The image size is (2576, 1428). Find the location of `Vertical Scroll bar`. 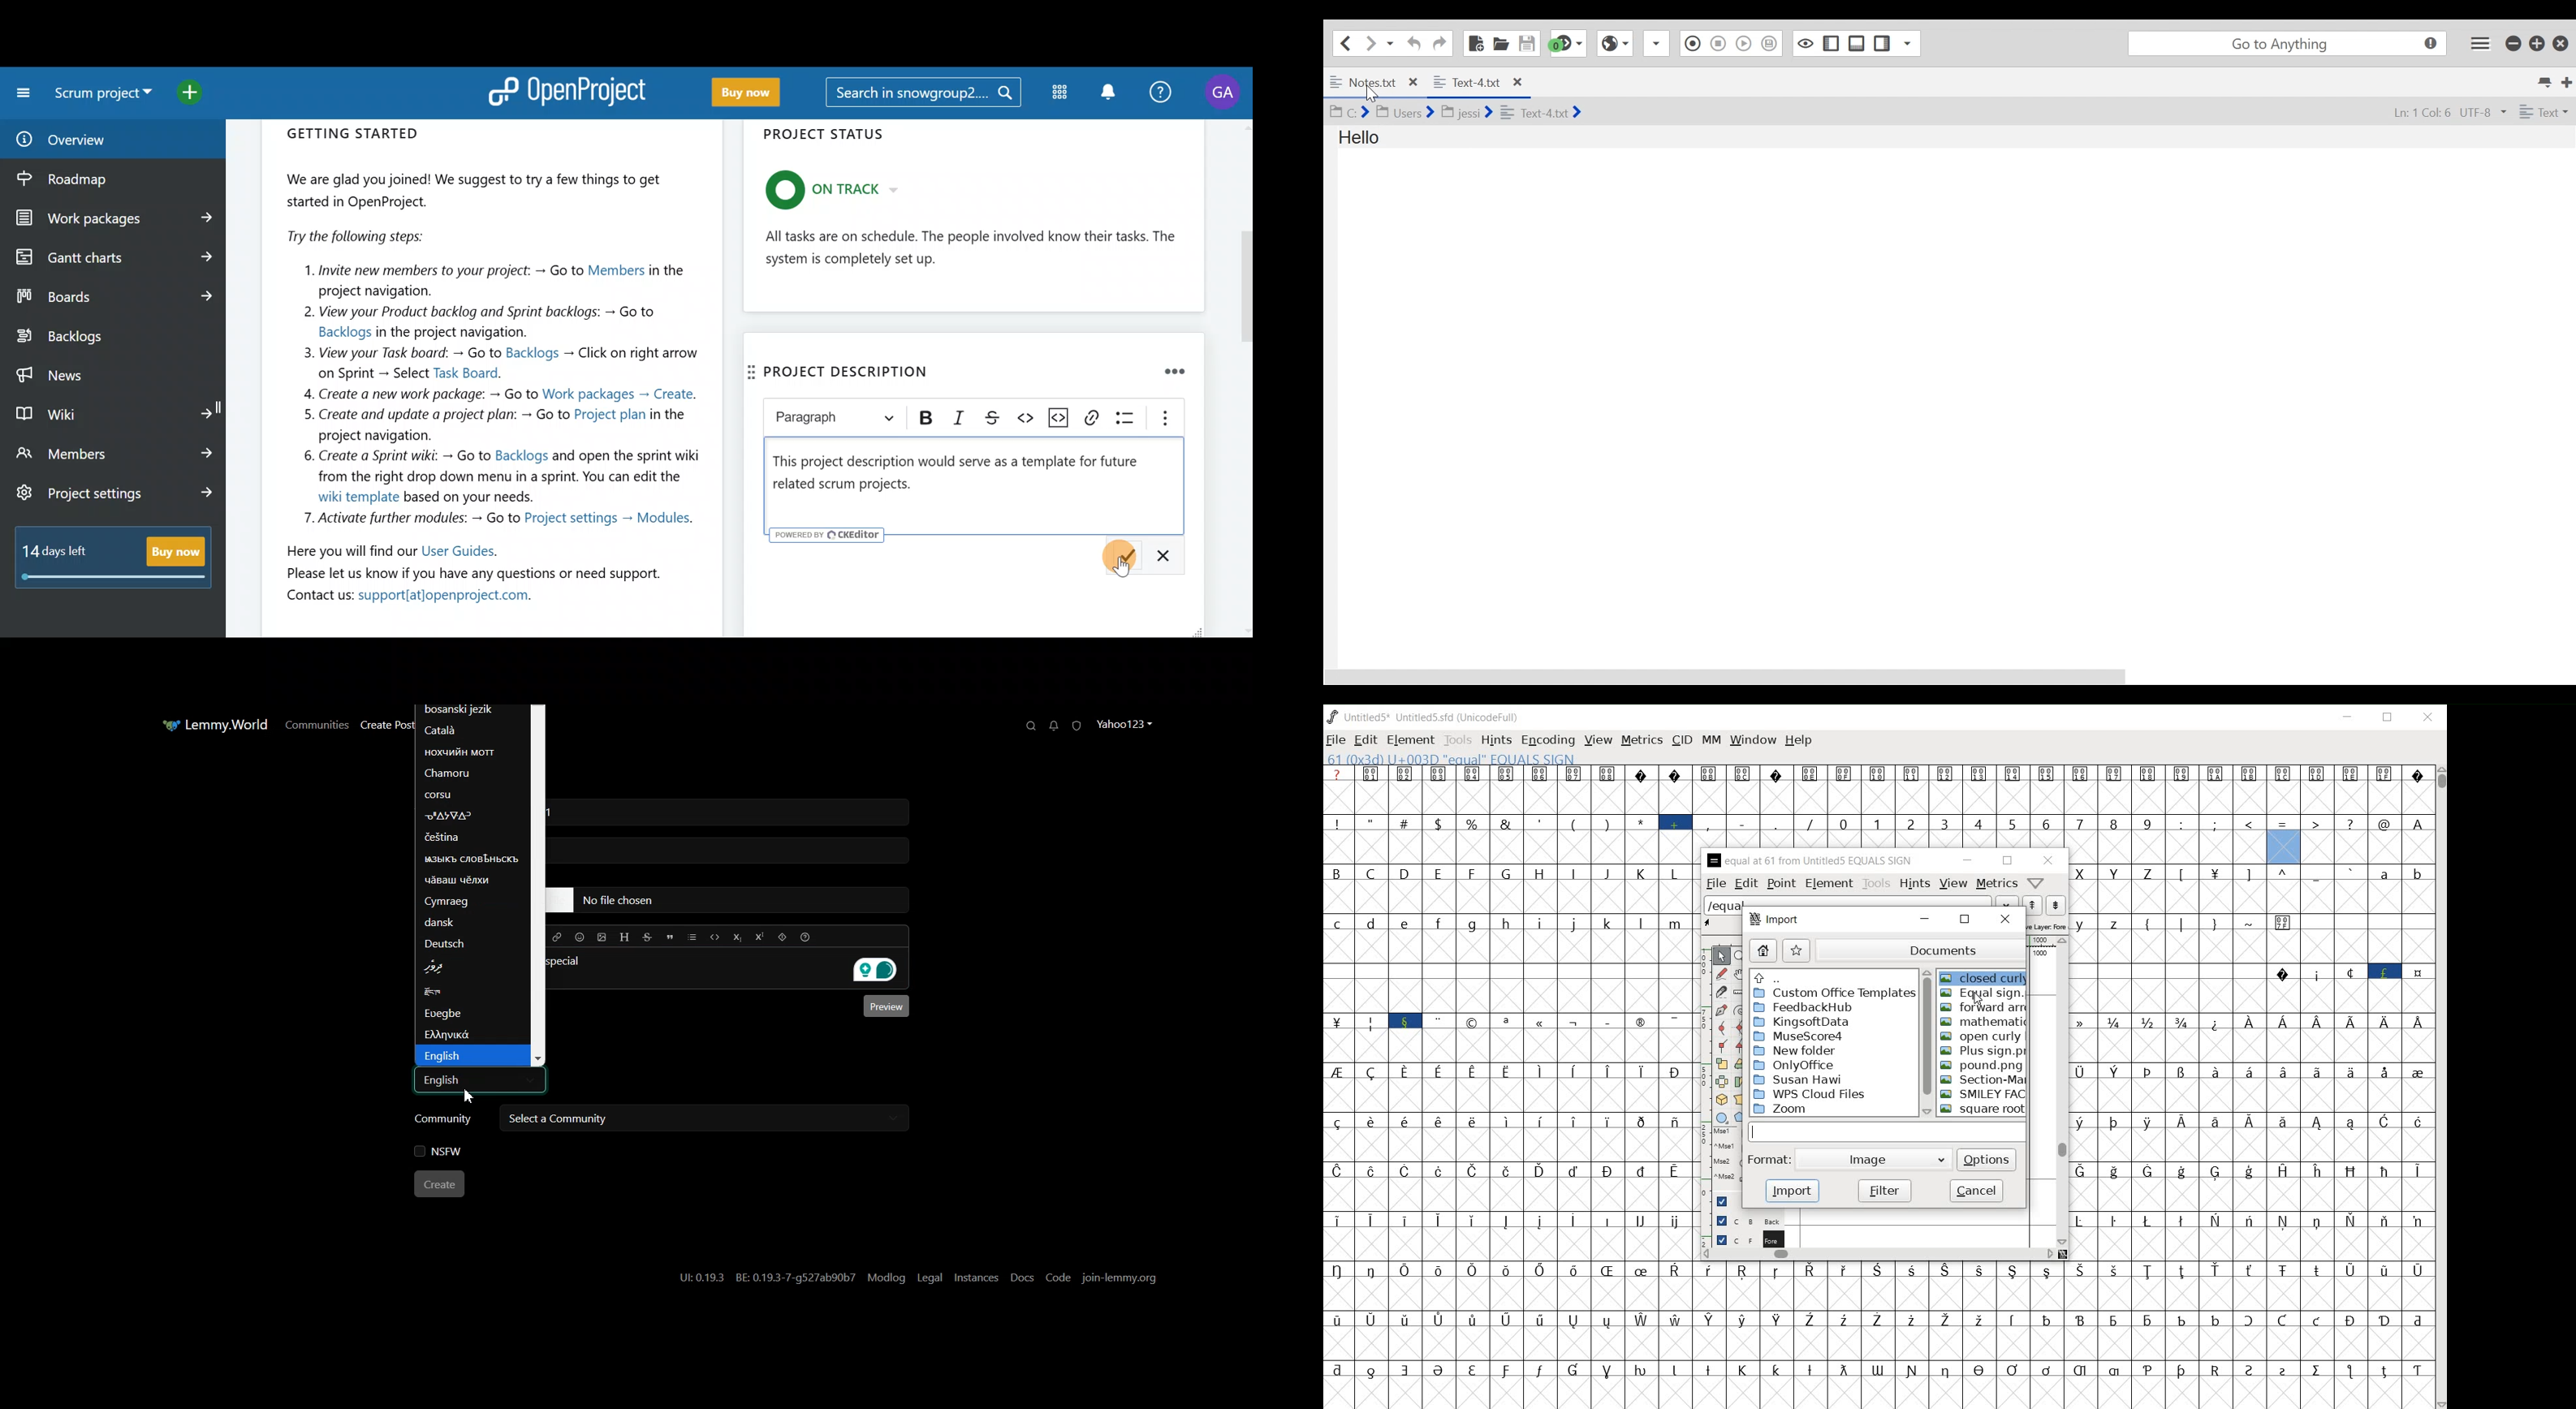

Vertical Scroll bar is located at coordinates (540, 886).